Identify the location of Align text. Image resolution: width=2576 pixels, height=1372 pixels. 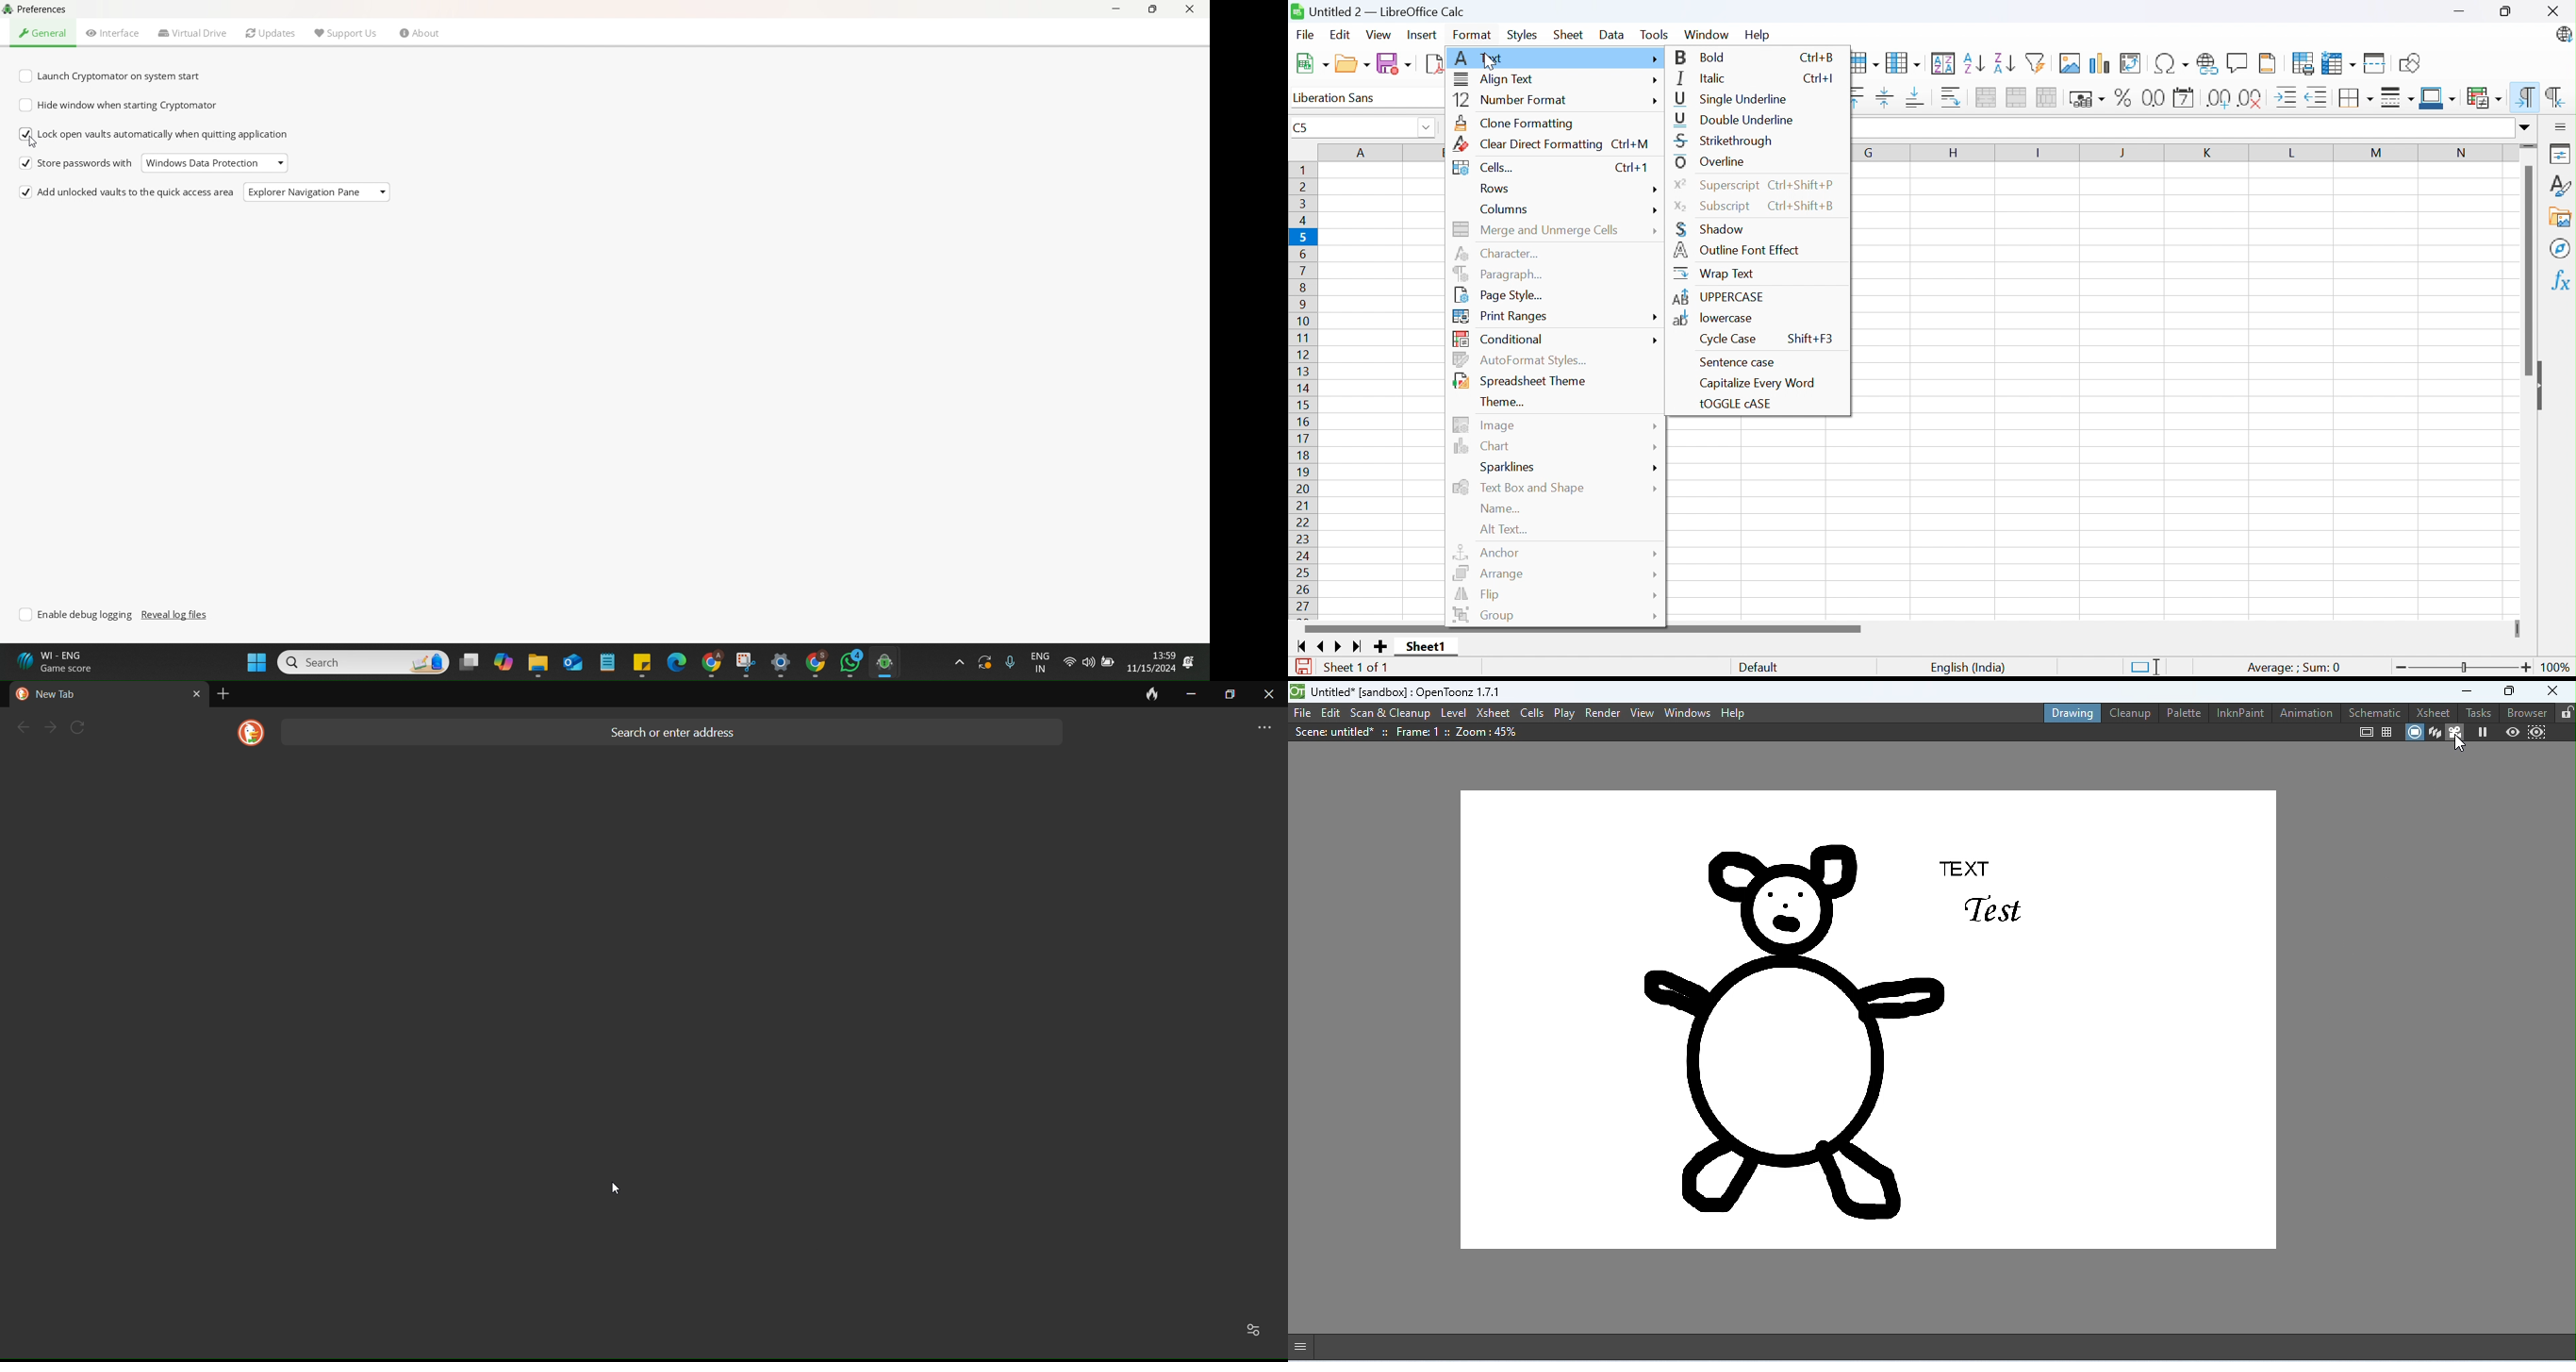
(1495, 79).